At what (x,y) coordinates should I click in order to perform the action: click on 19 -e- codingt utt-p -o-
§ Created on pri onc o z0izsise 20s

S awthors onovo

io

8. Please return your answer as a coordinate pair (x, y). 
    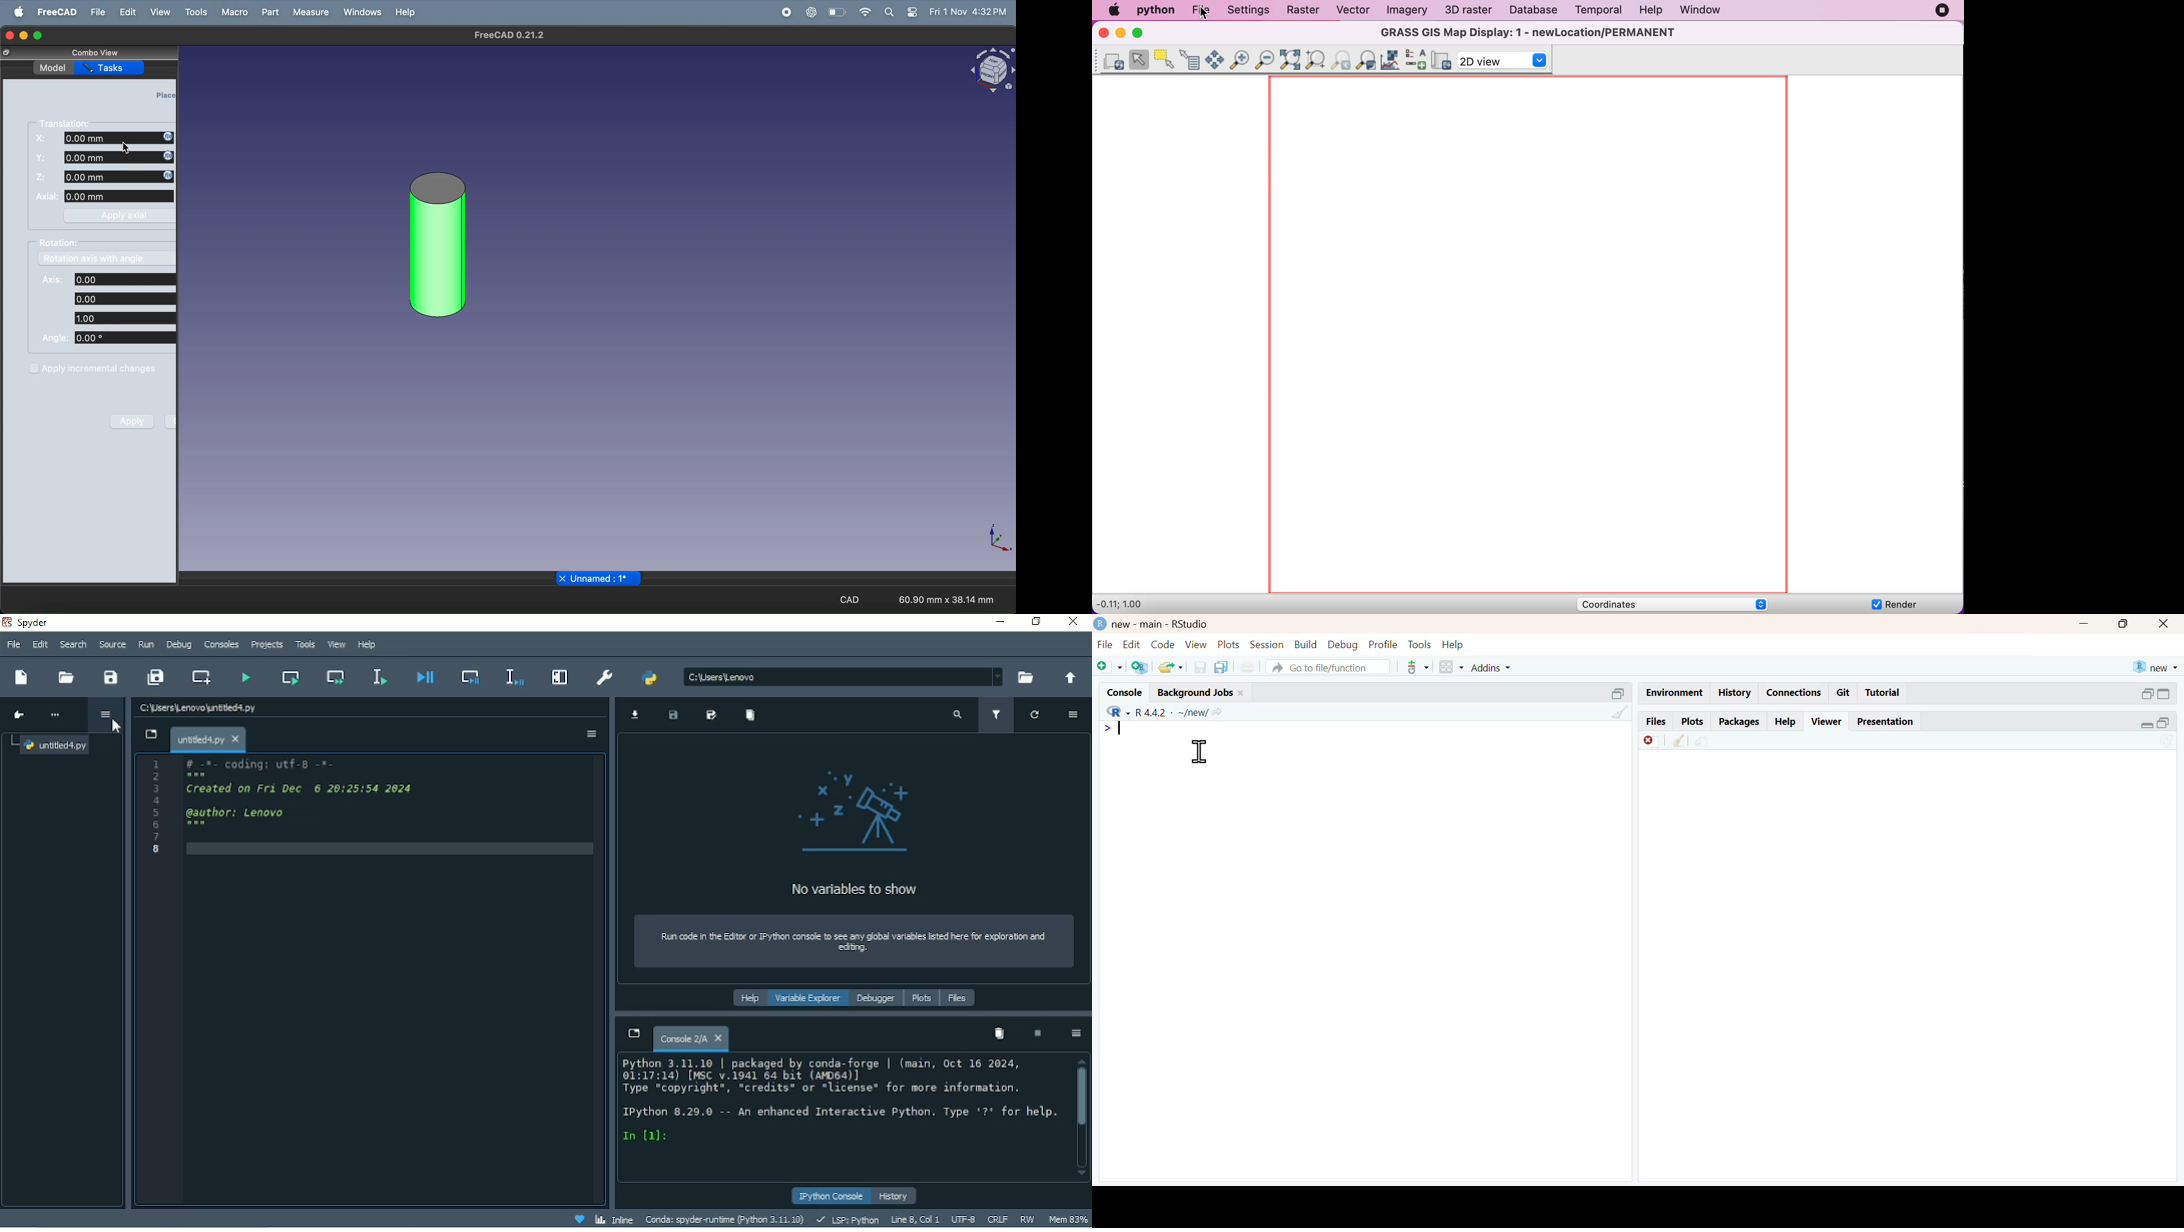
    Looking at the image, I should click on (342, 812).